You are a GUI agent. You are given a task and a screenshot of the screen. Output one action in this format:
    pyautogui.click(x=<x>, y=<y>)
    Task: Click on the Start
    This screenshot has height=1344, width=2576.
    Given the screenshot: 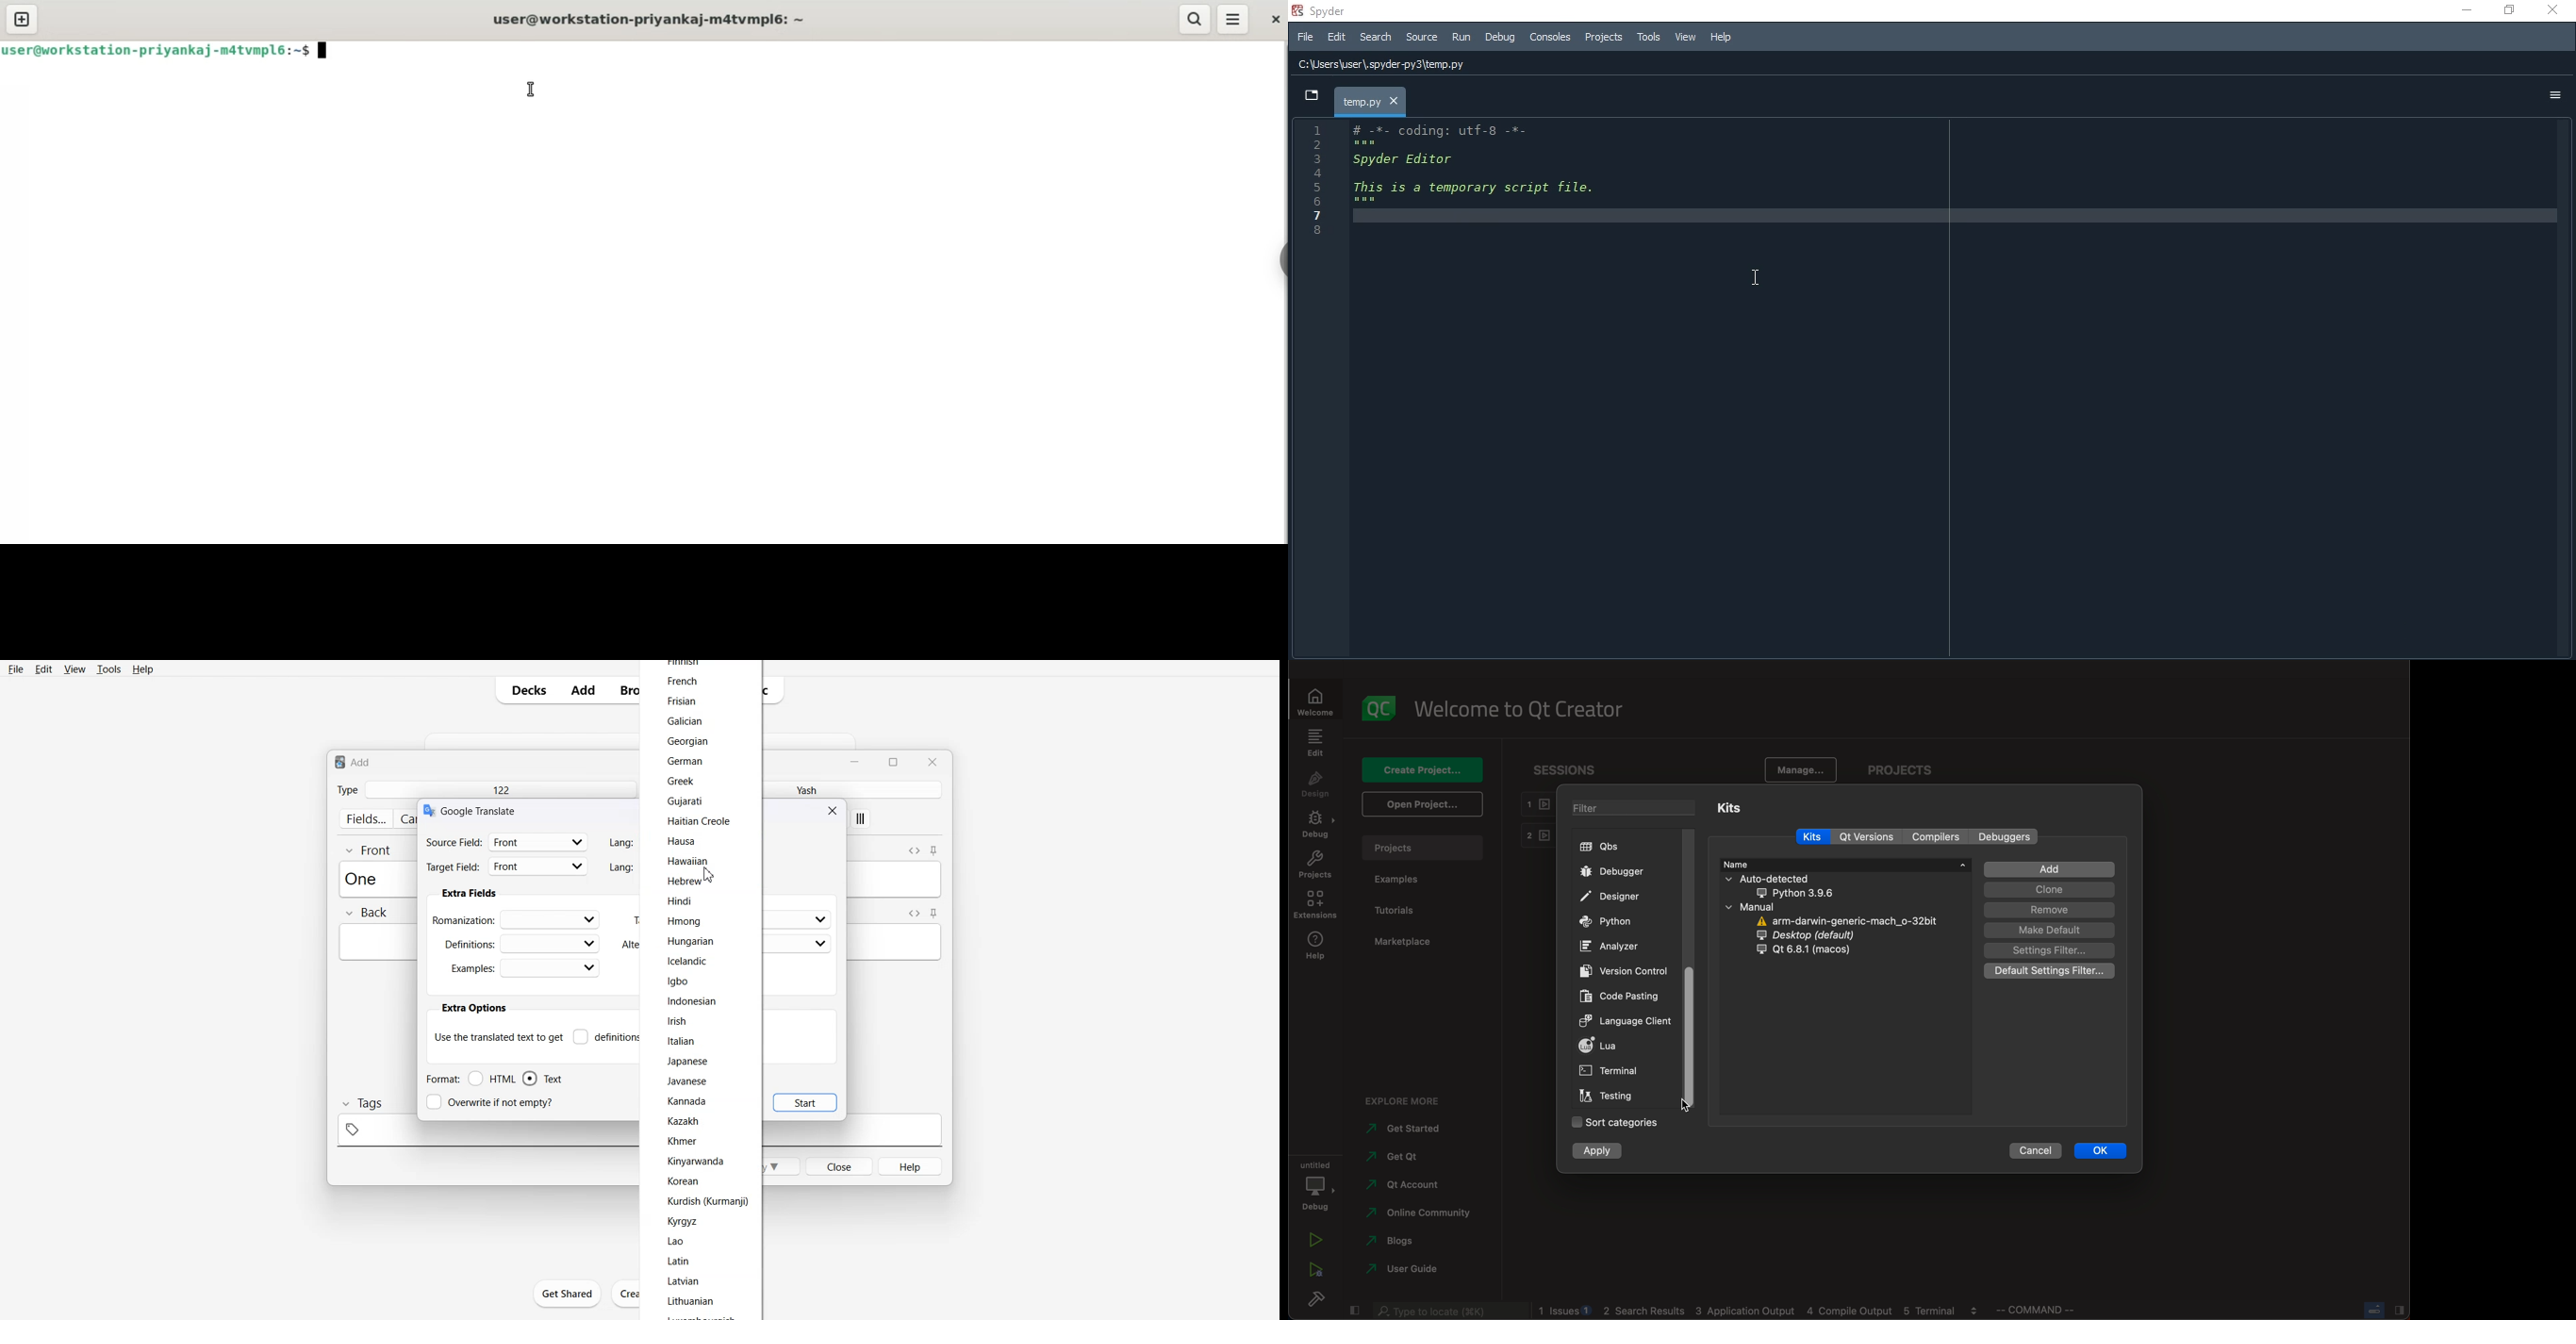 What is the action you would take?
    pyautogui.click(x=805, y=1102)
    